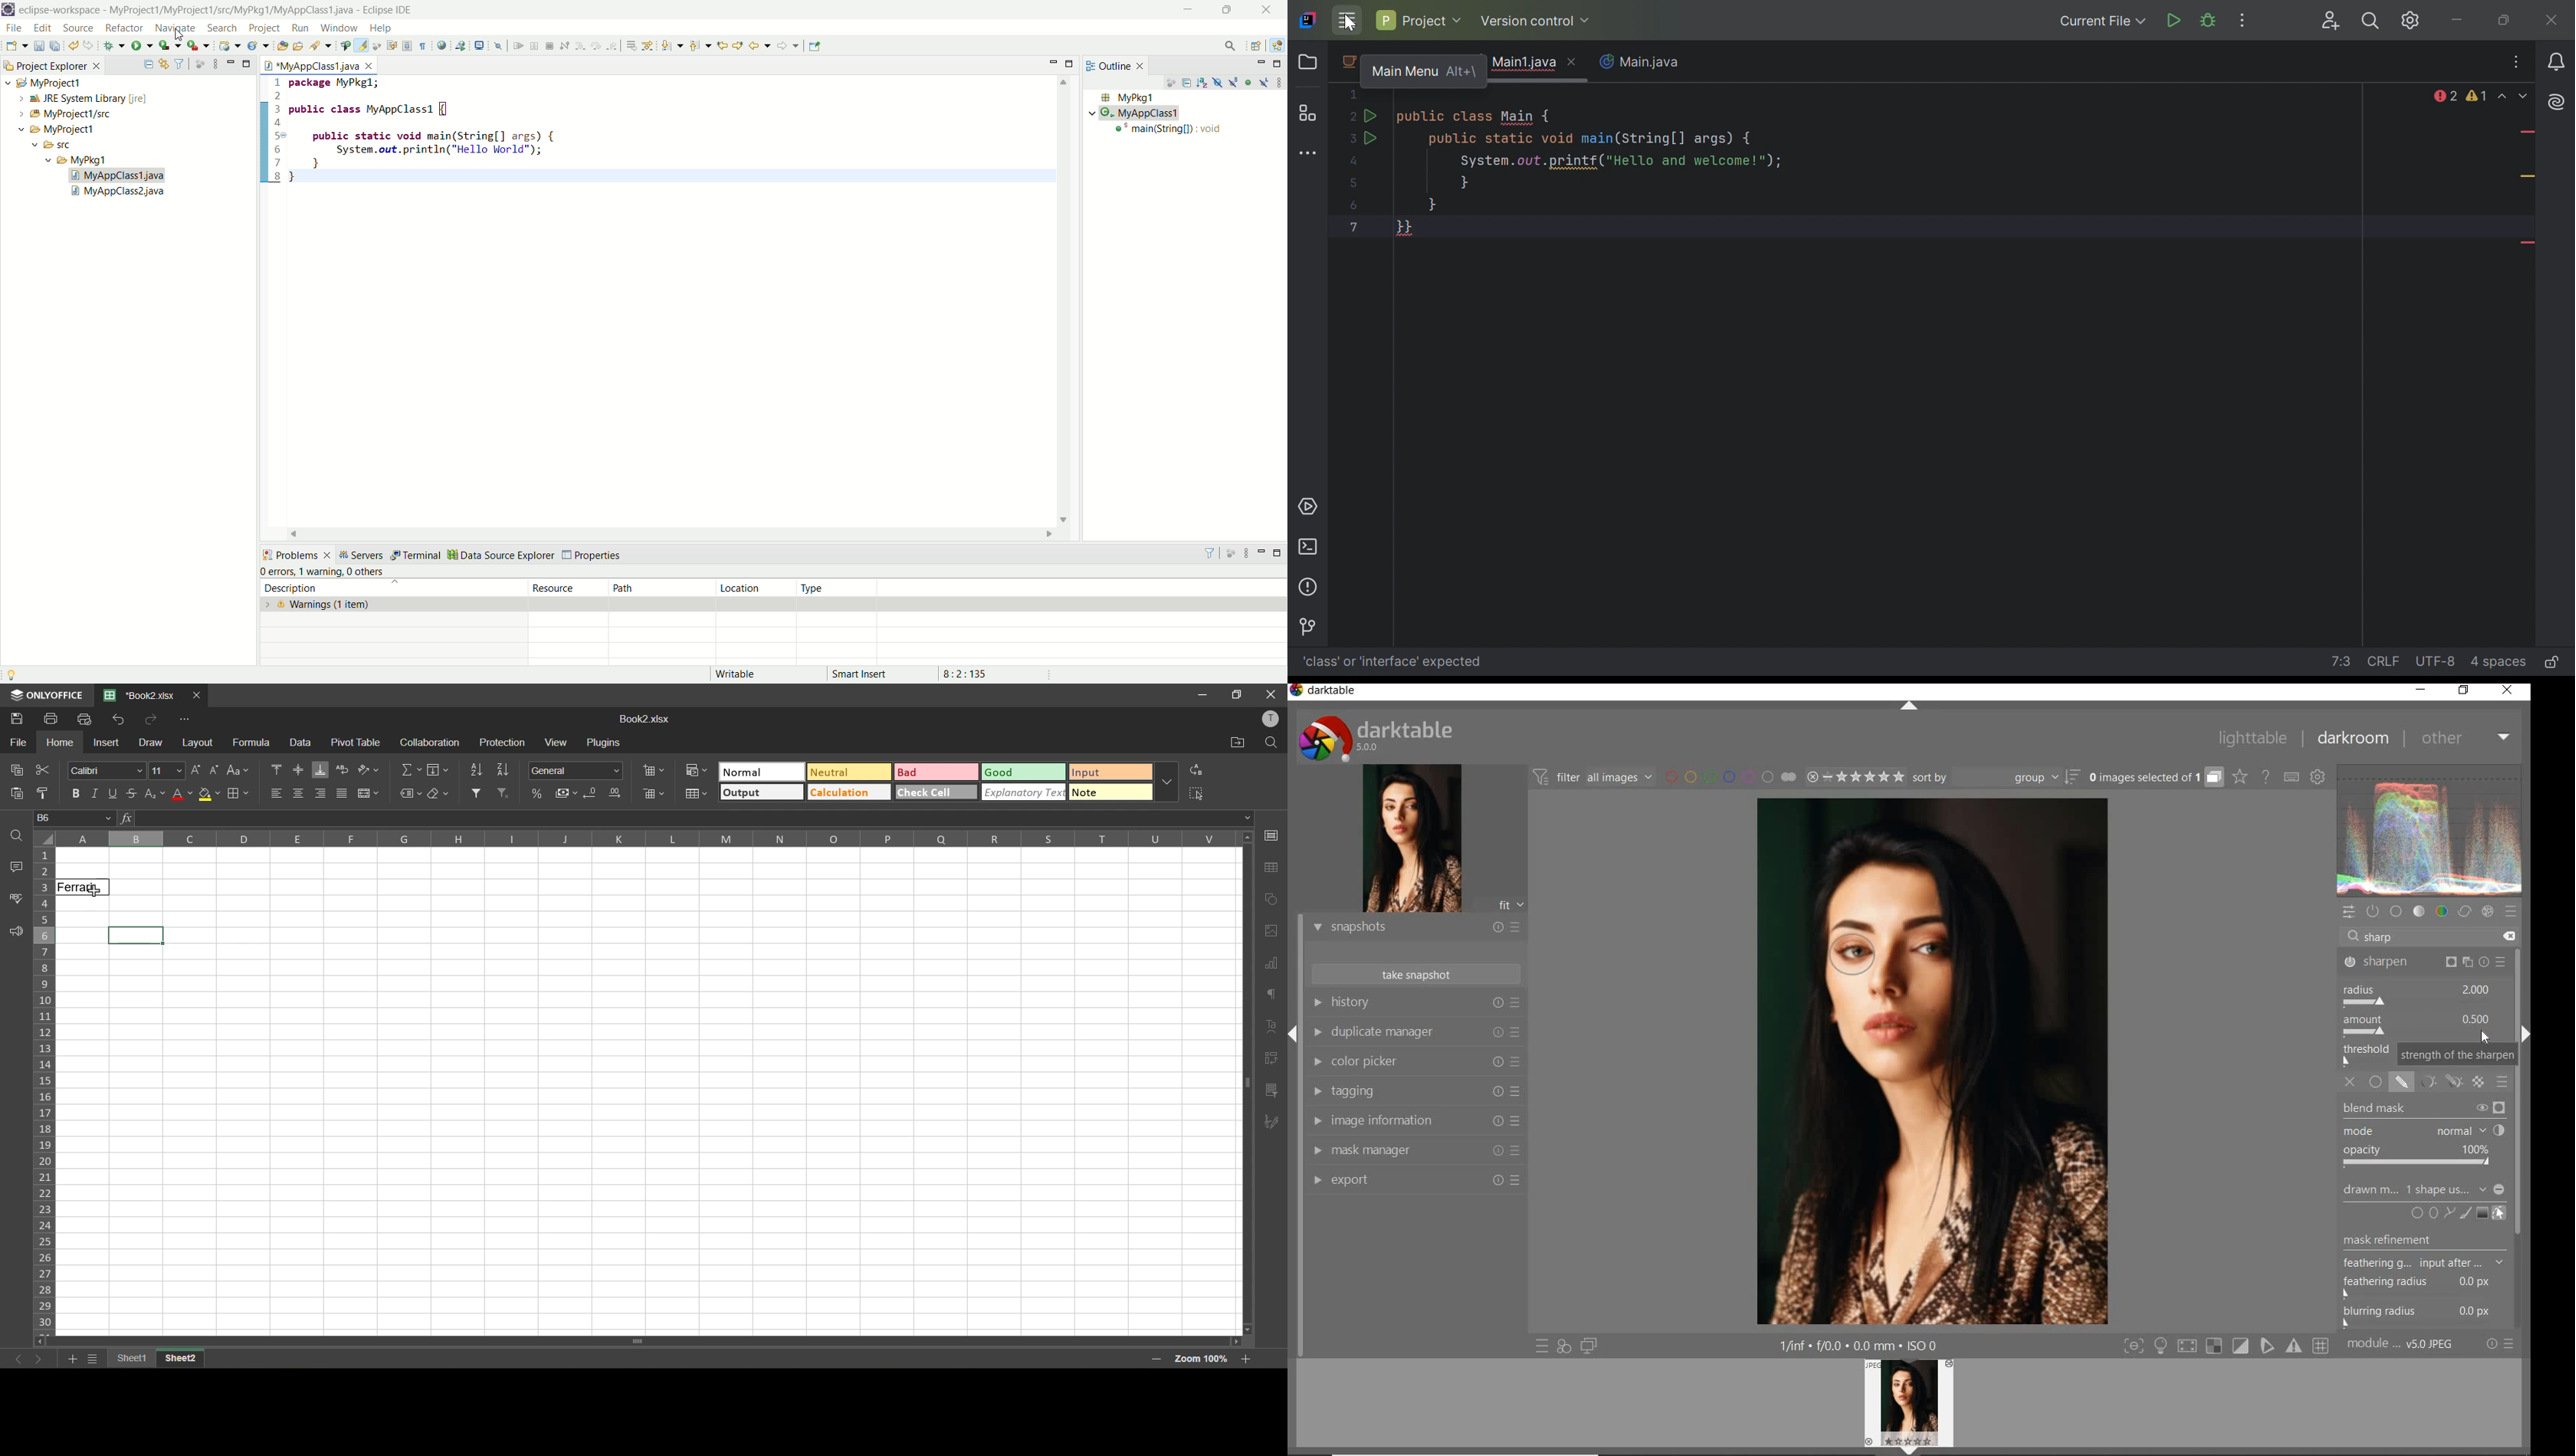 The height and width of the screenshot is (1456, 2576). I want to click on show & edit mask elements, so click(2500, 1213).